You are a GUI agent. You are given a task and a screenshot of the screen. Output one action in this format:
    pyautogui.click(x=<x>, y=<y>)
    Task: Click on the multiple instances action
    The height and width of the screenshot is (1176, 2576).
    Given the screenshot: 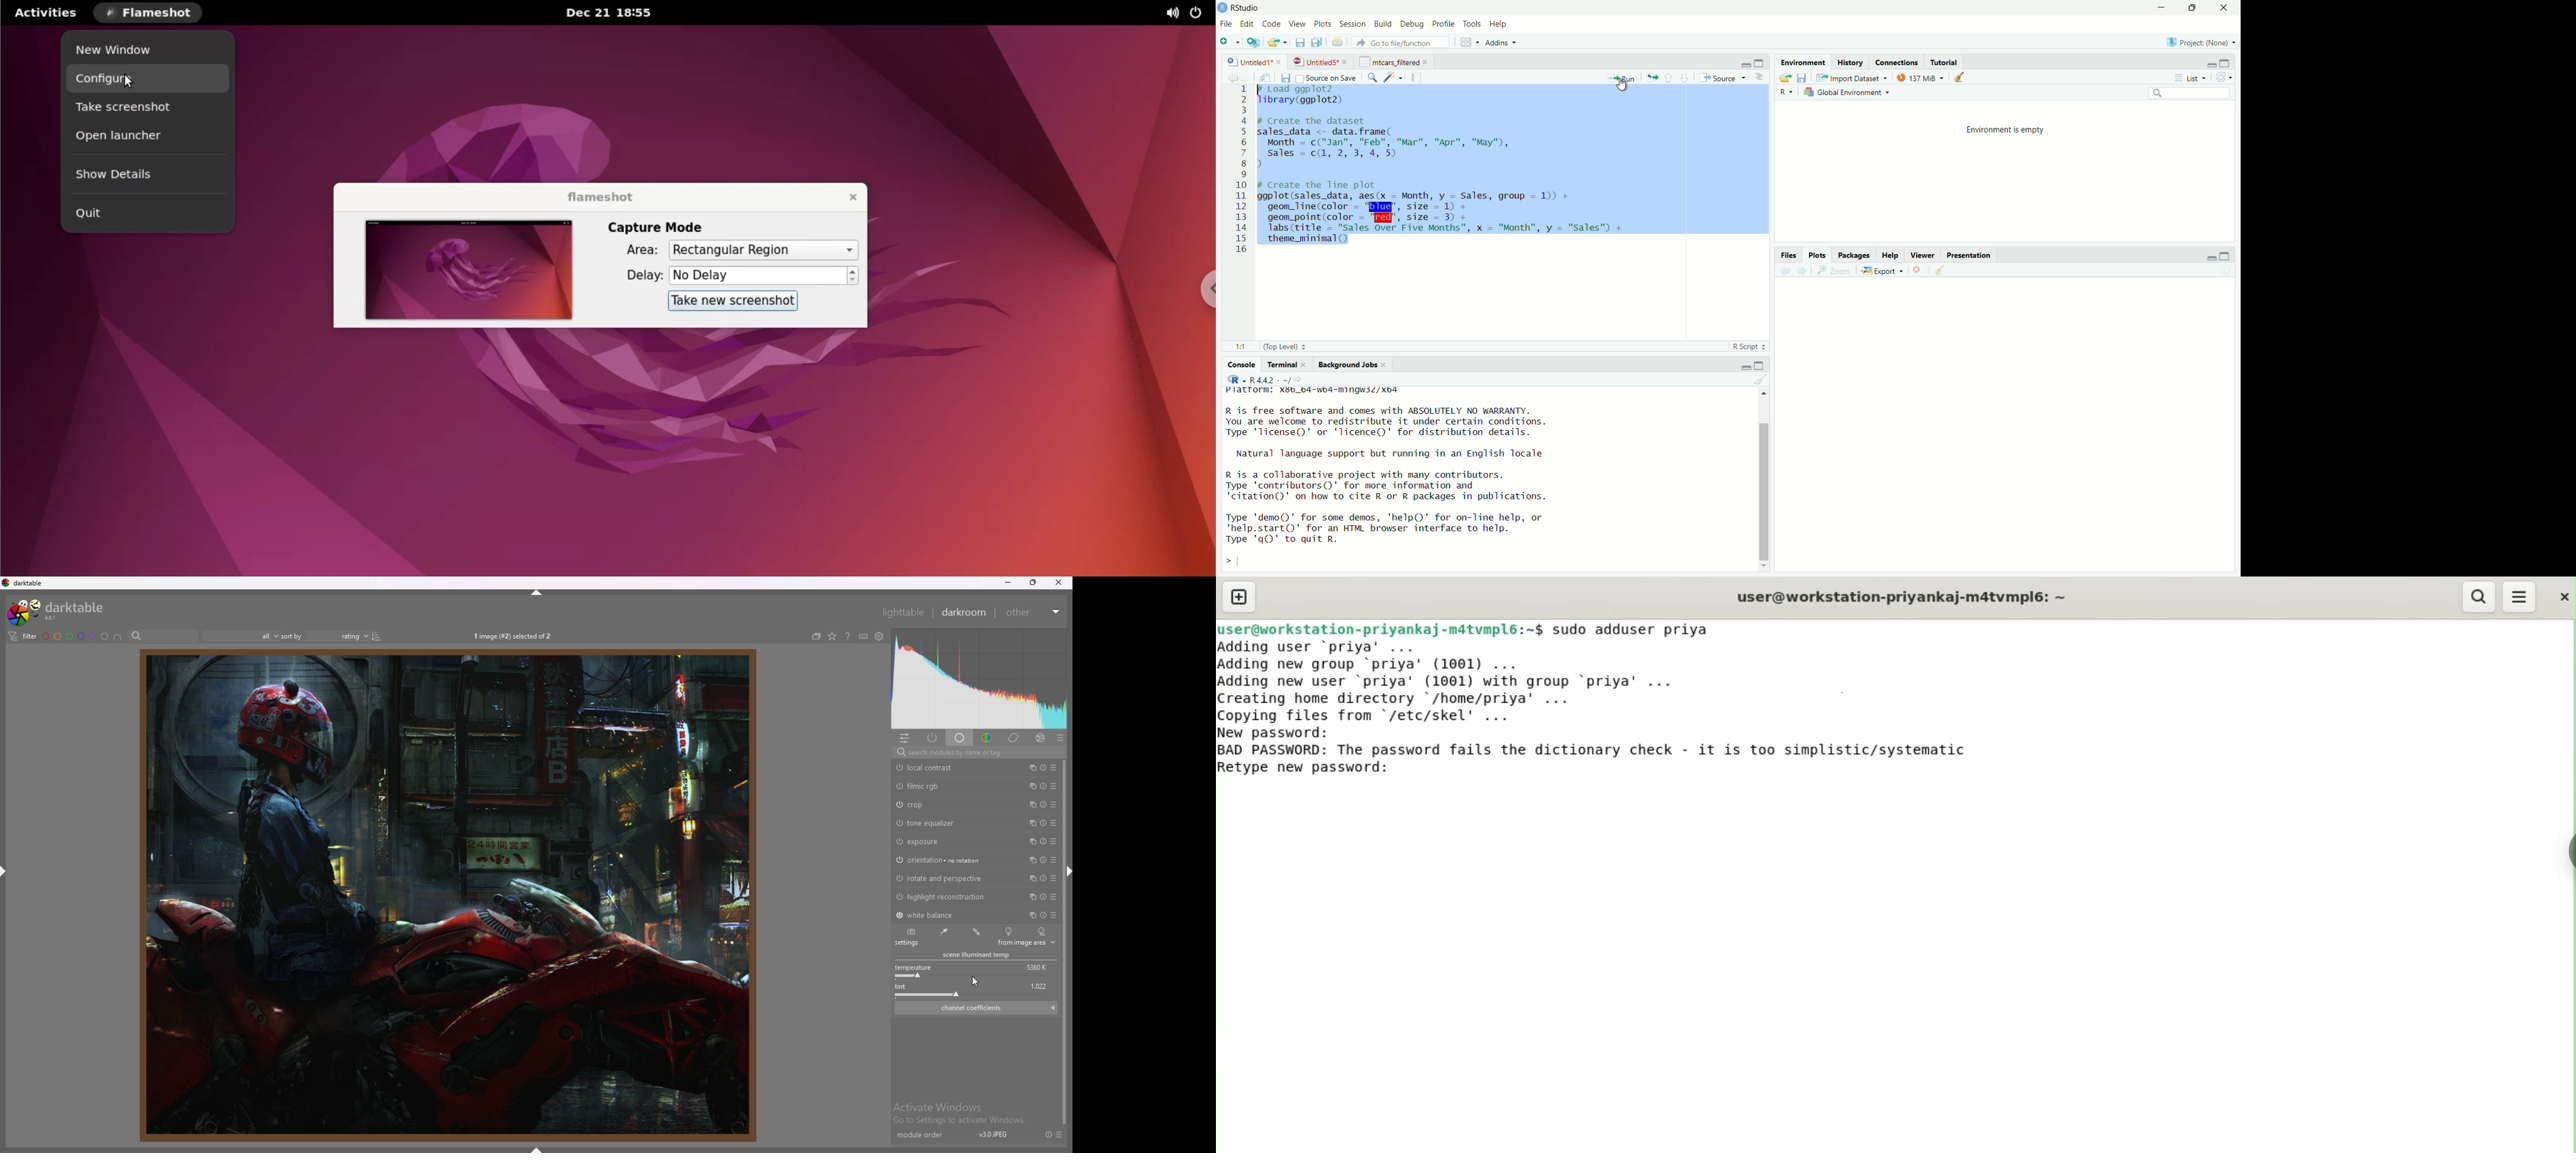 What is the action you would take?
    pyautogui.click(x=1032, y=860)
    